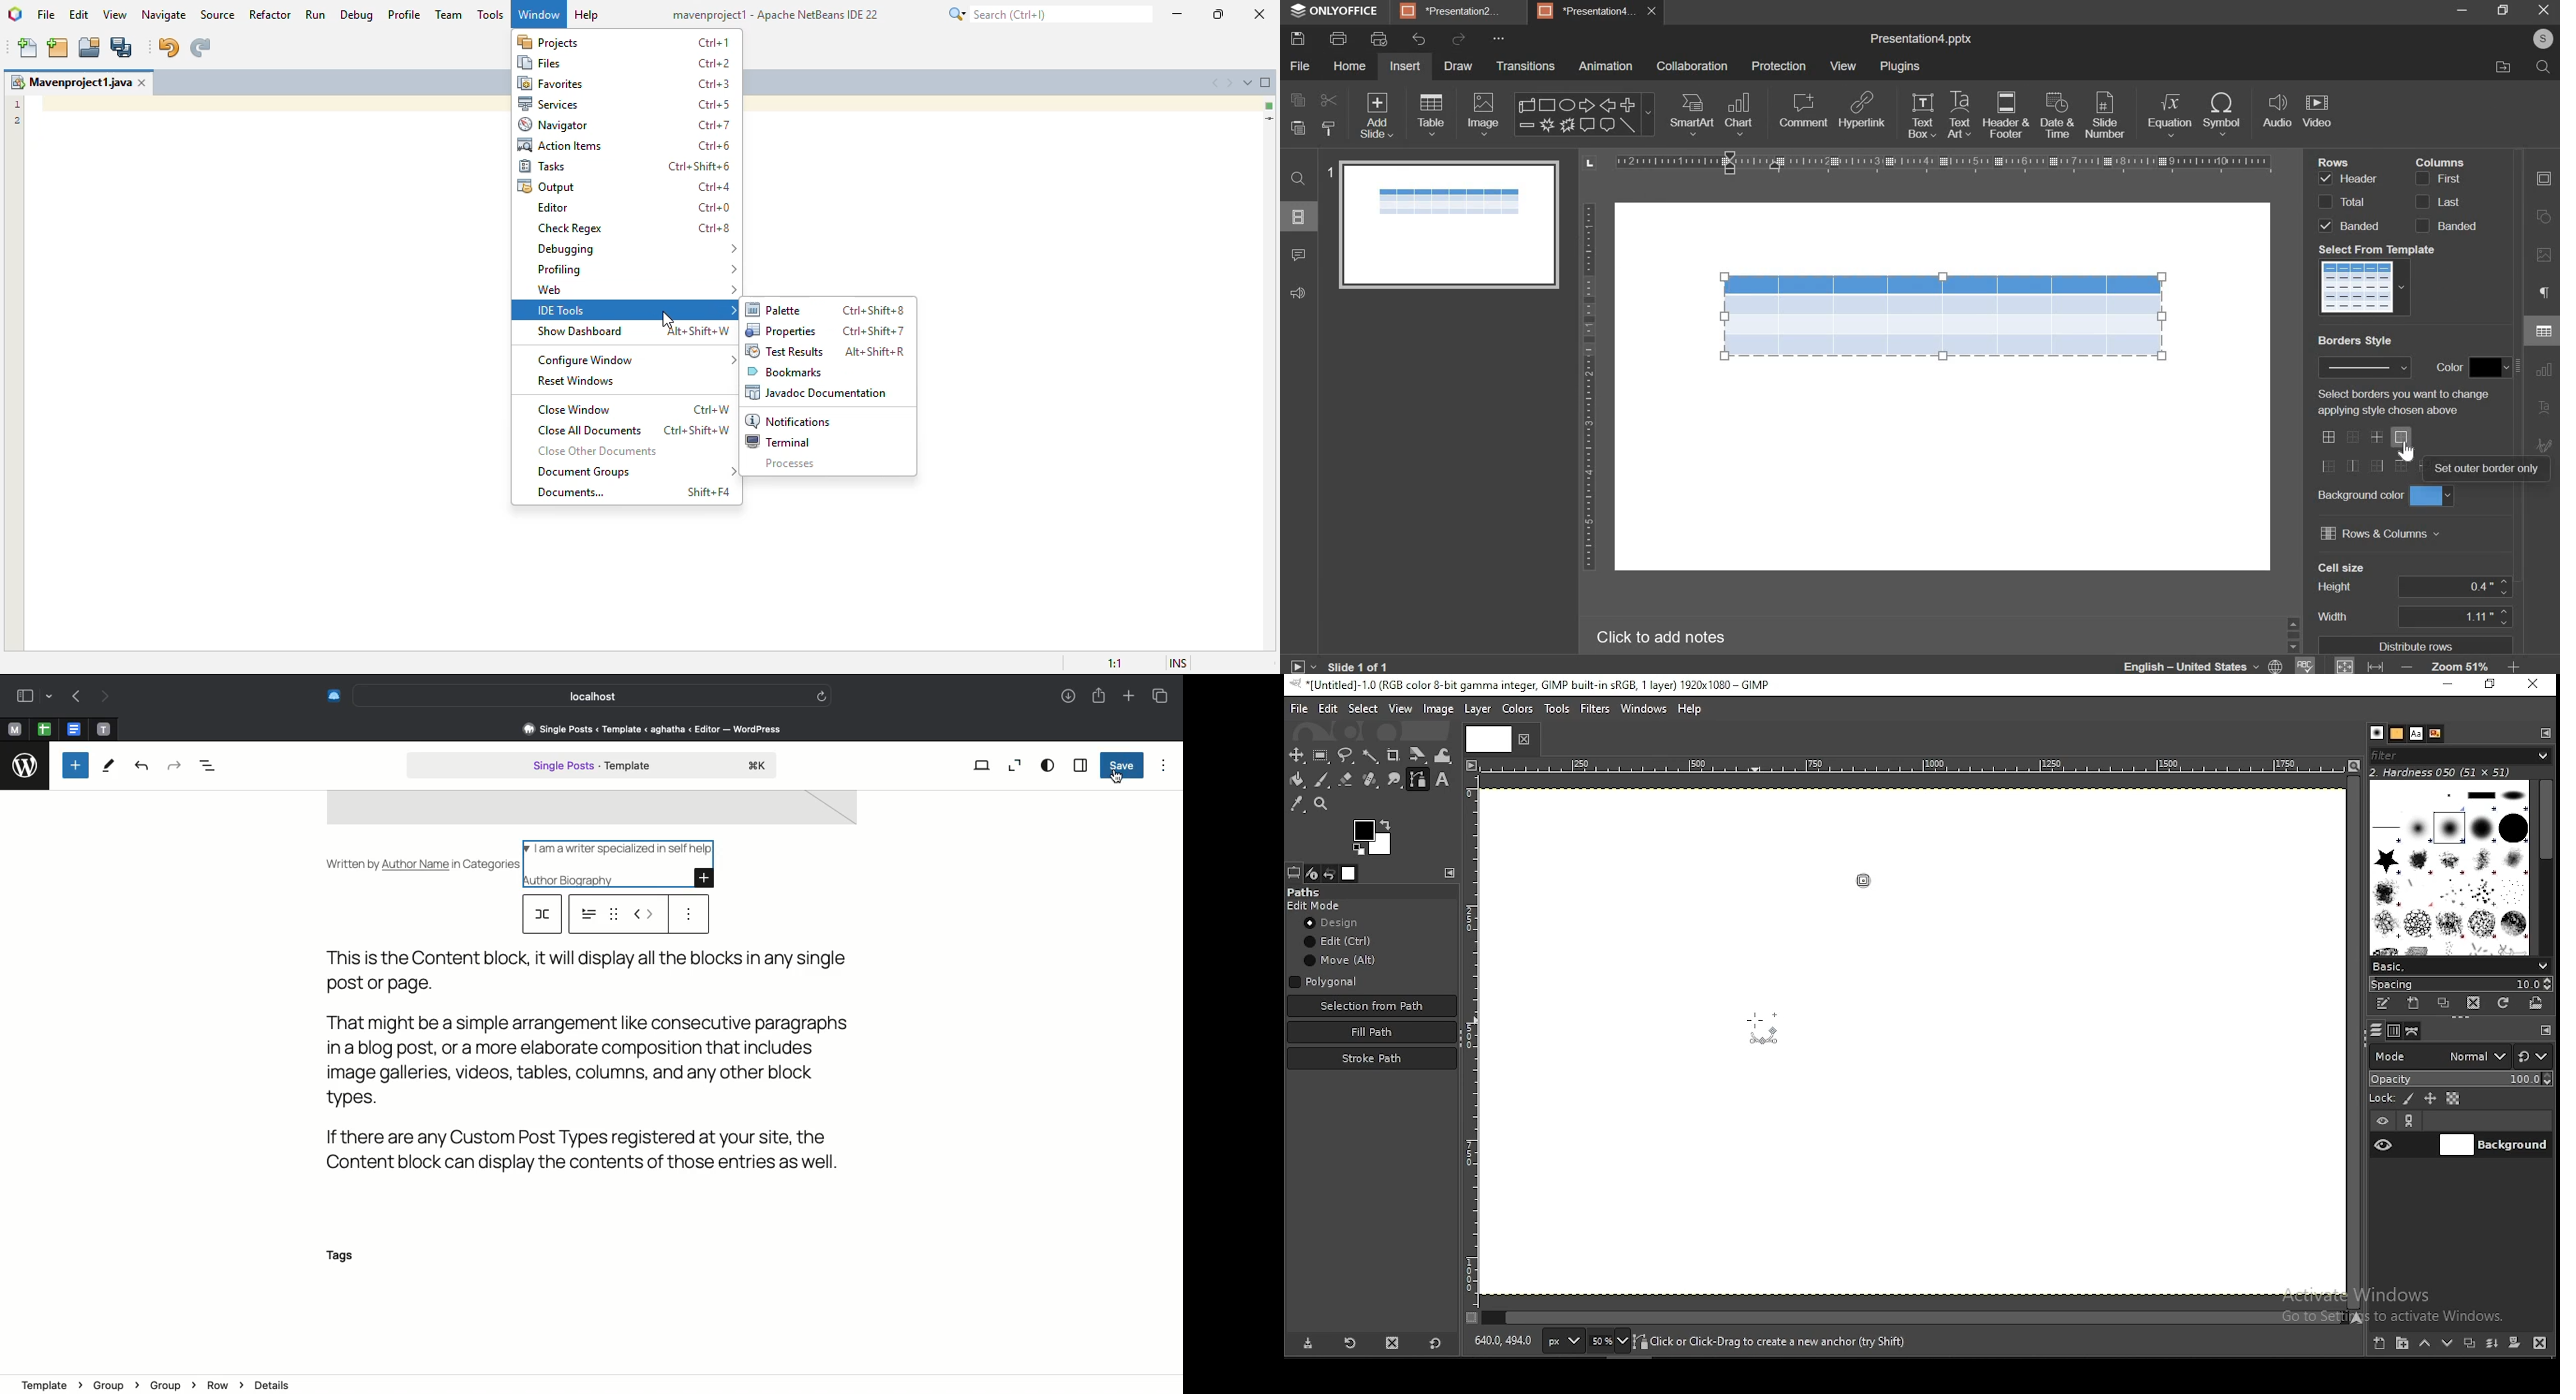 Image resolution: width=2576 pixels, height=1400 pixels. What do you see at coordinates (2547, 331) in the screenshot?
I see `table settings` at bounding box center [2547, 331].